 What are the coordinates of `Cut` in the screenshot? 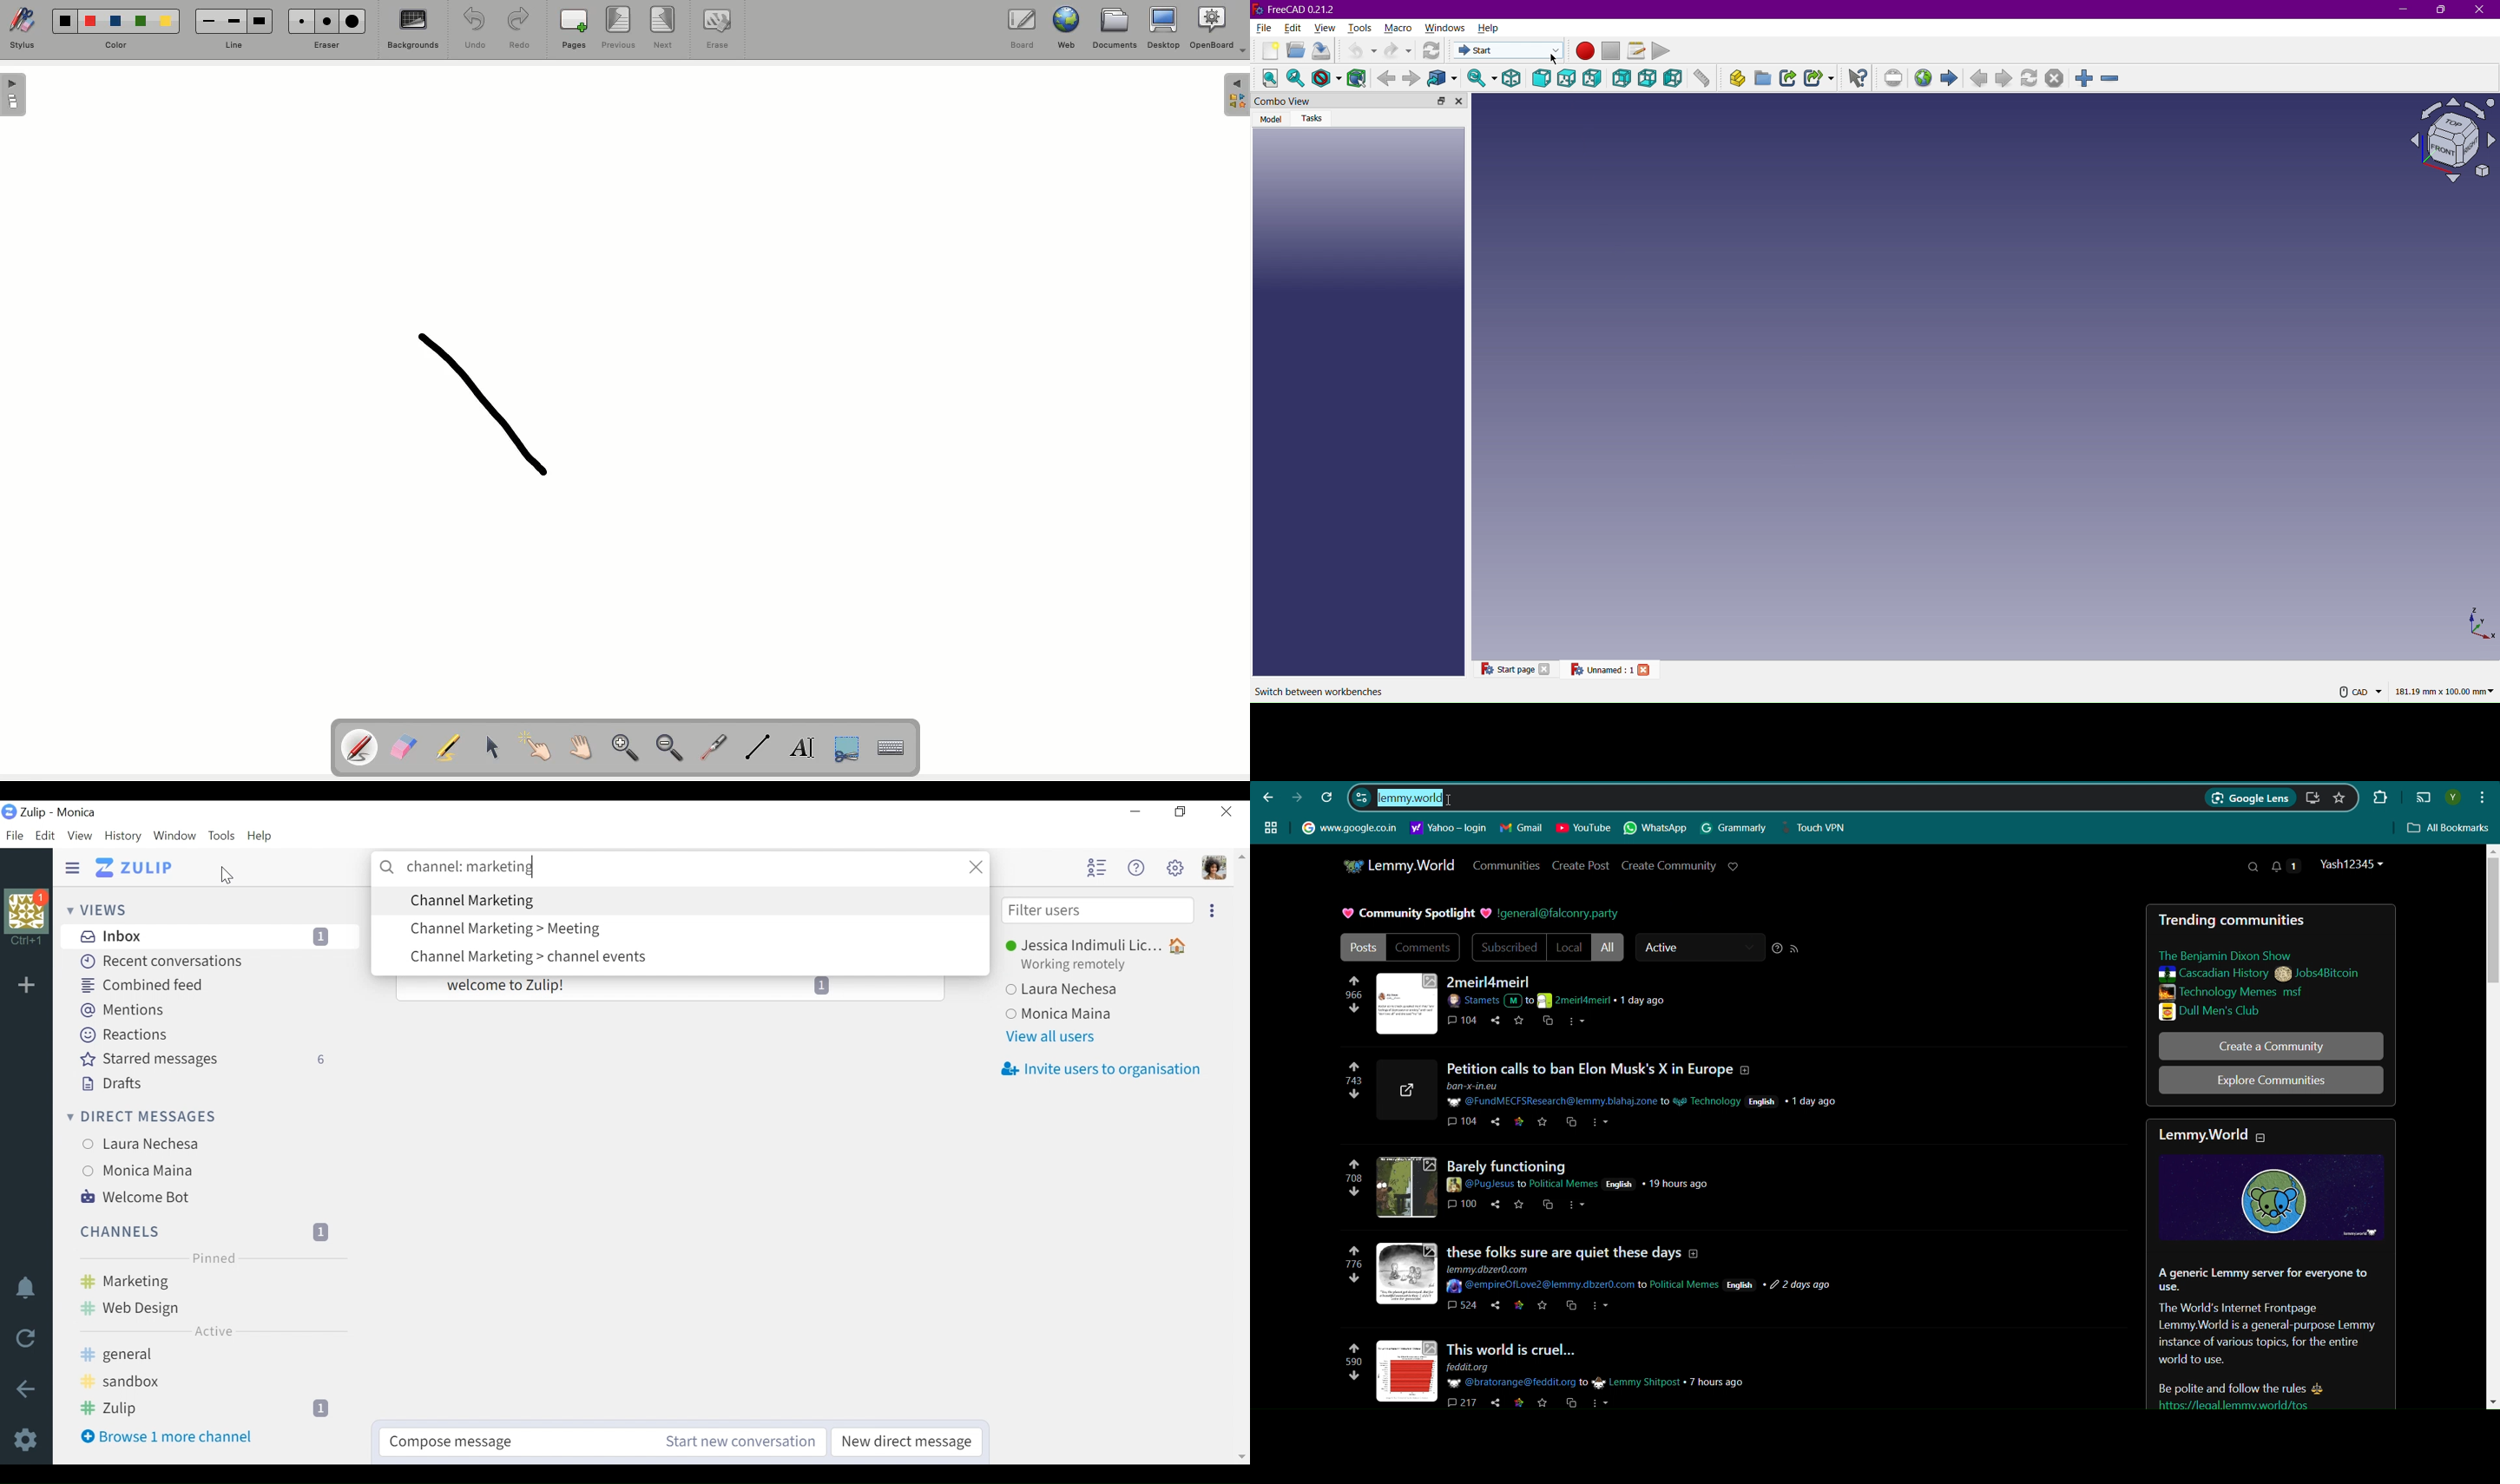 It's located at (846, 750).